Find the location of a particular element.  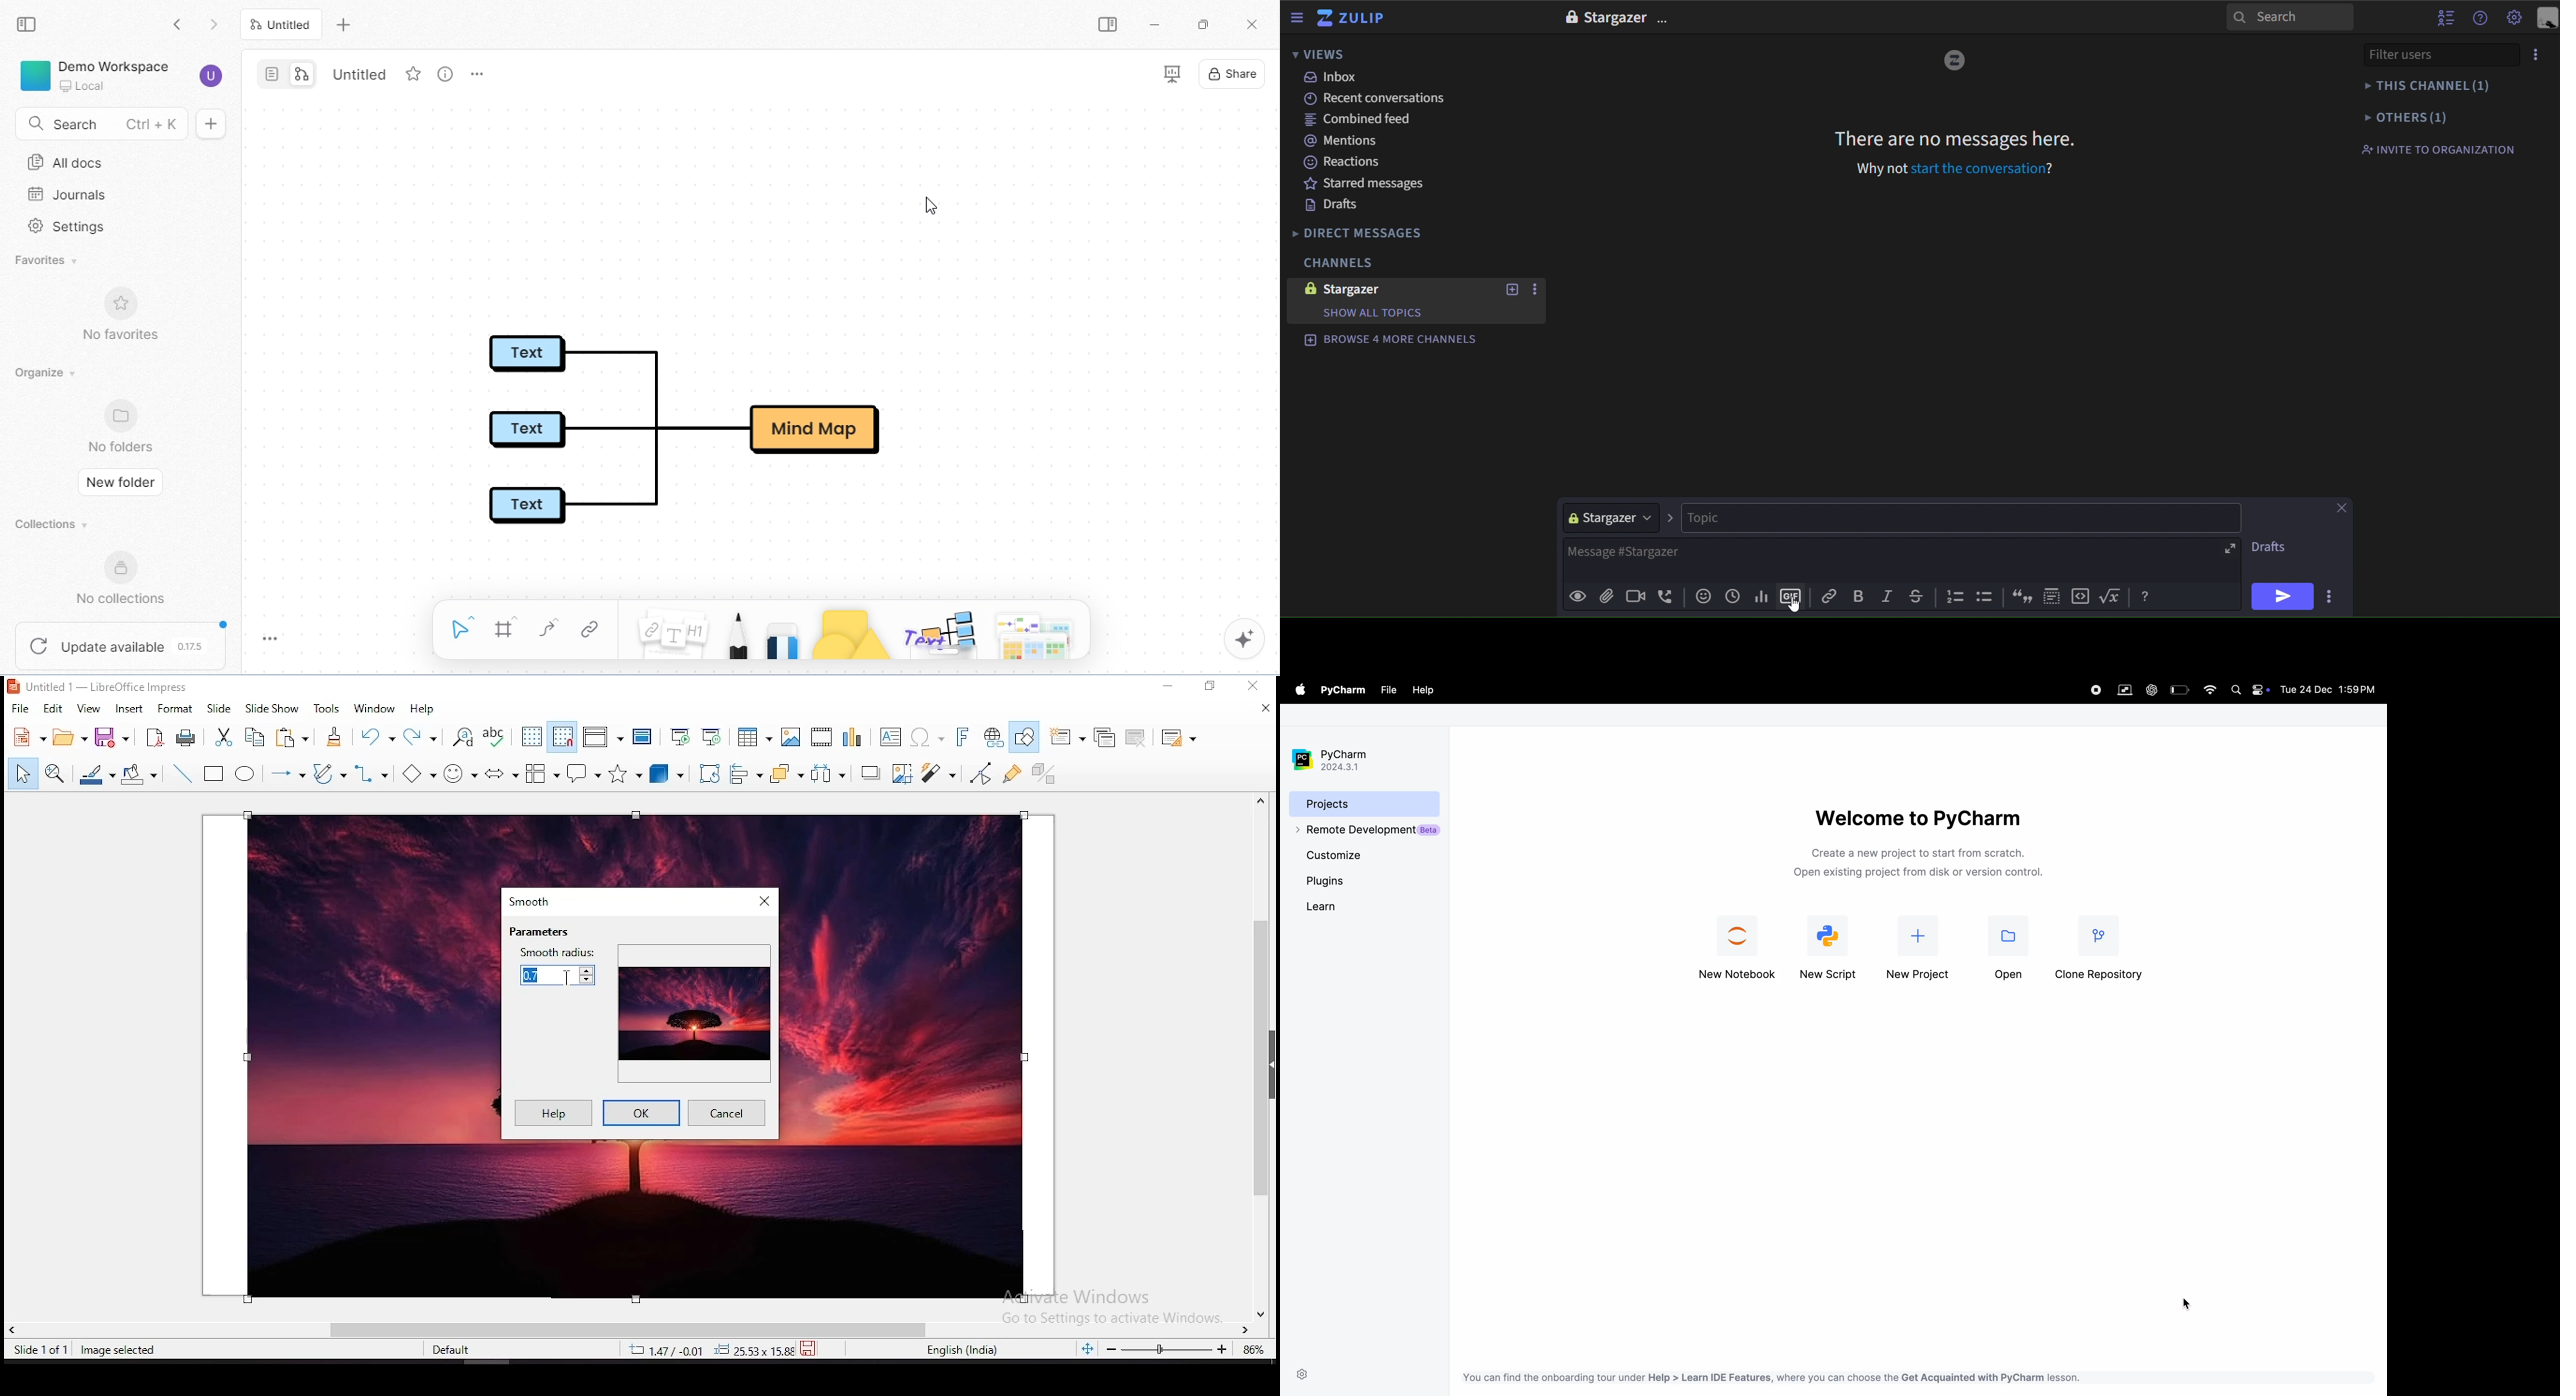

open is located at coordinates (2003, 948).